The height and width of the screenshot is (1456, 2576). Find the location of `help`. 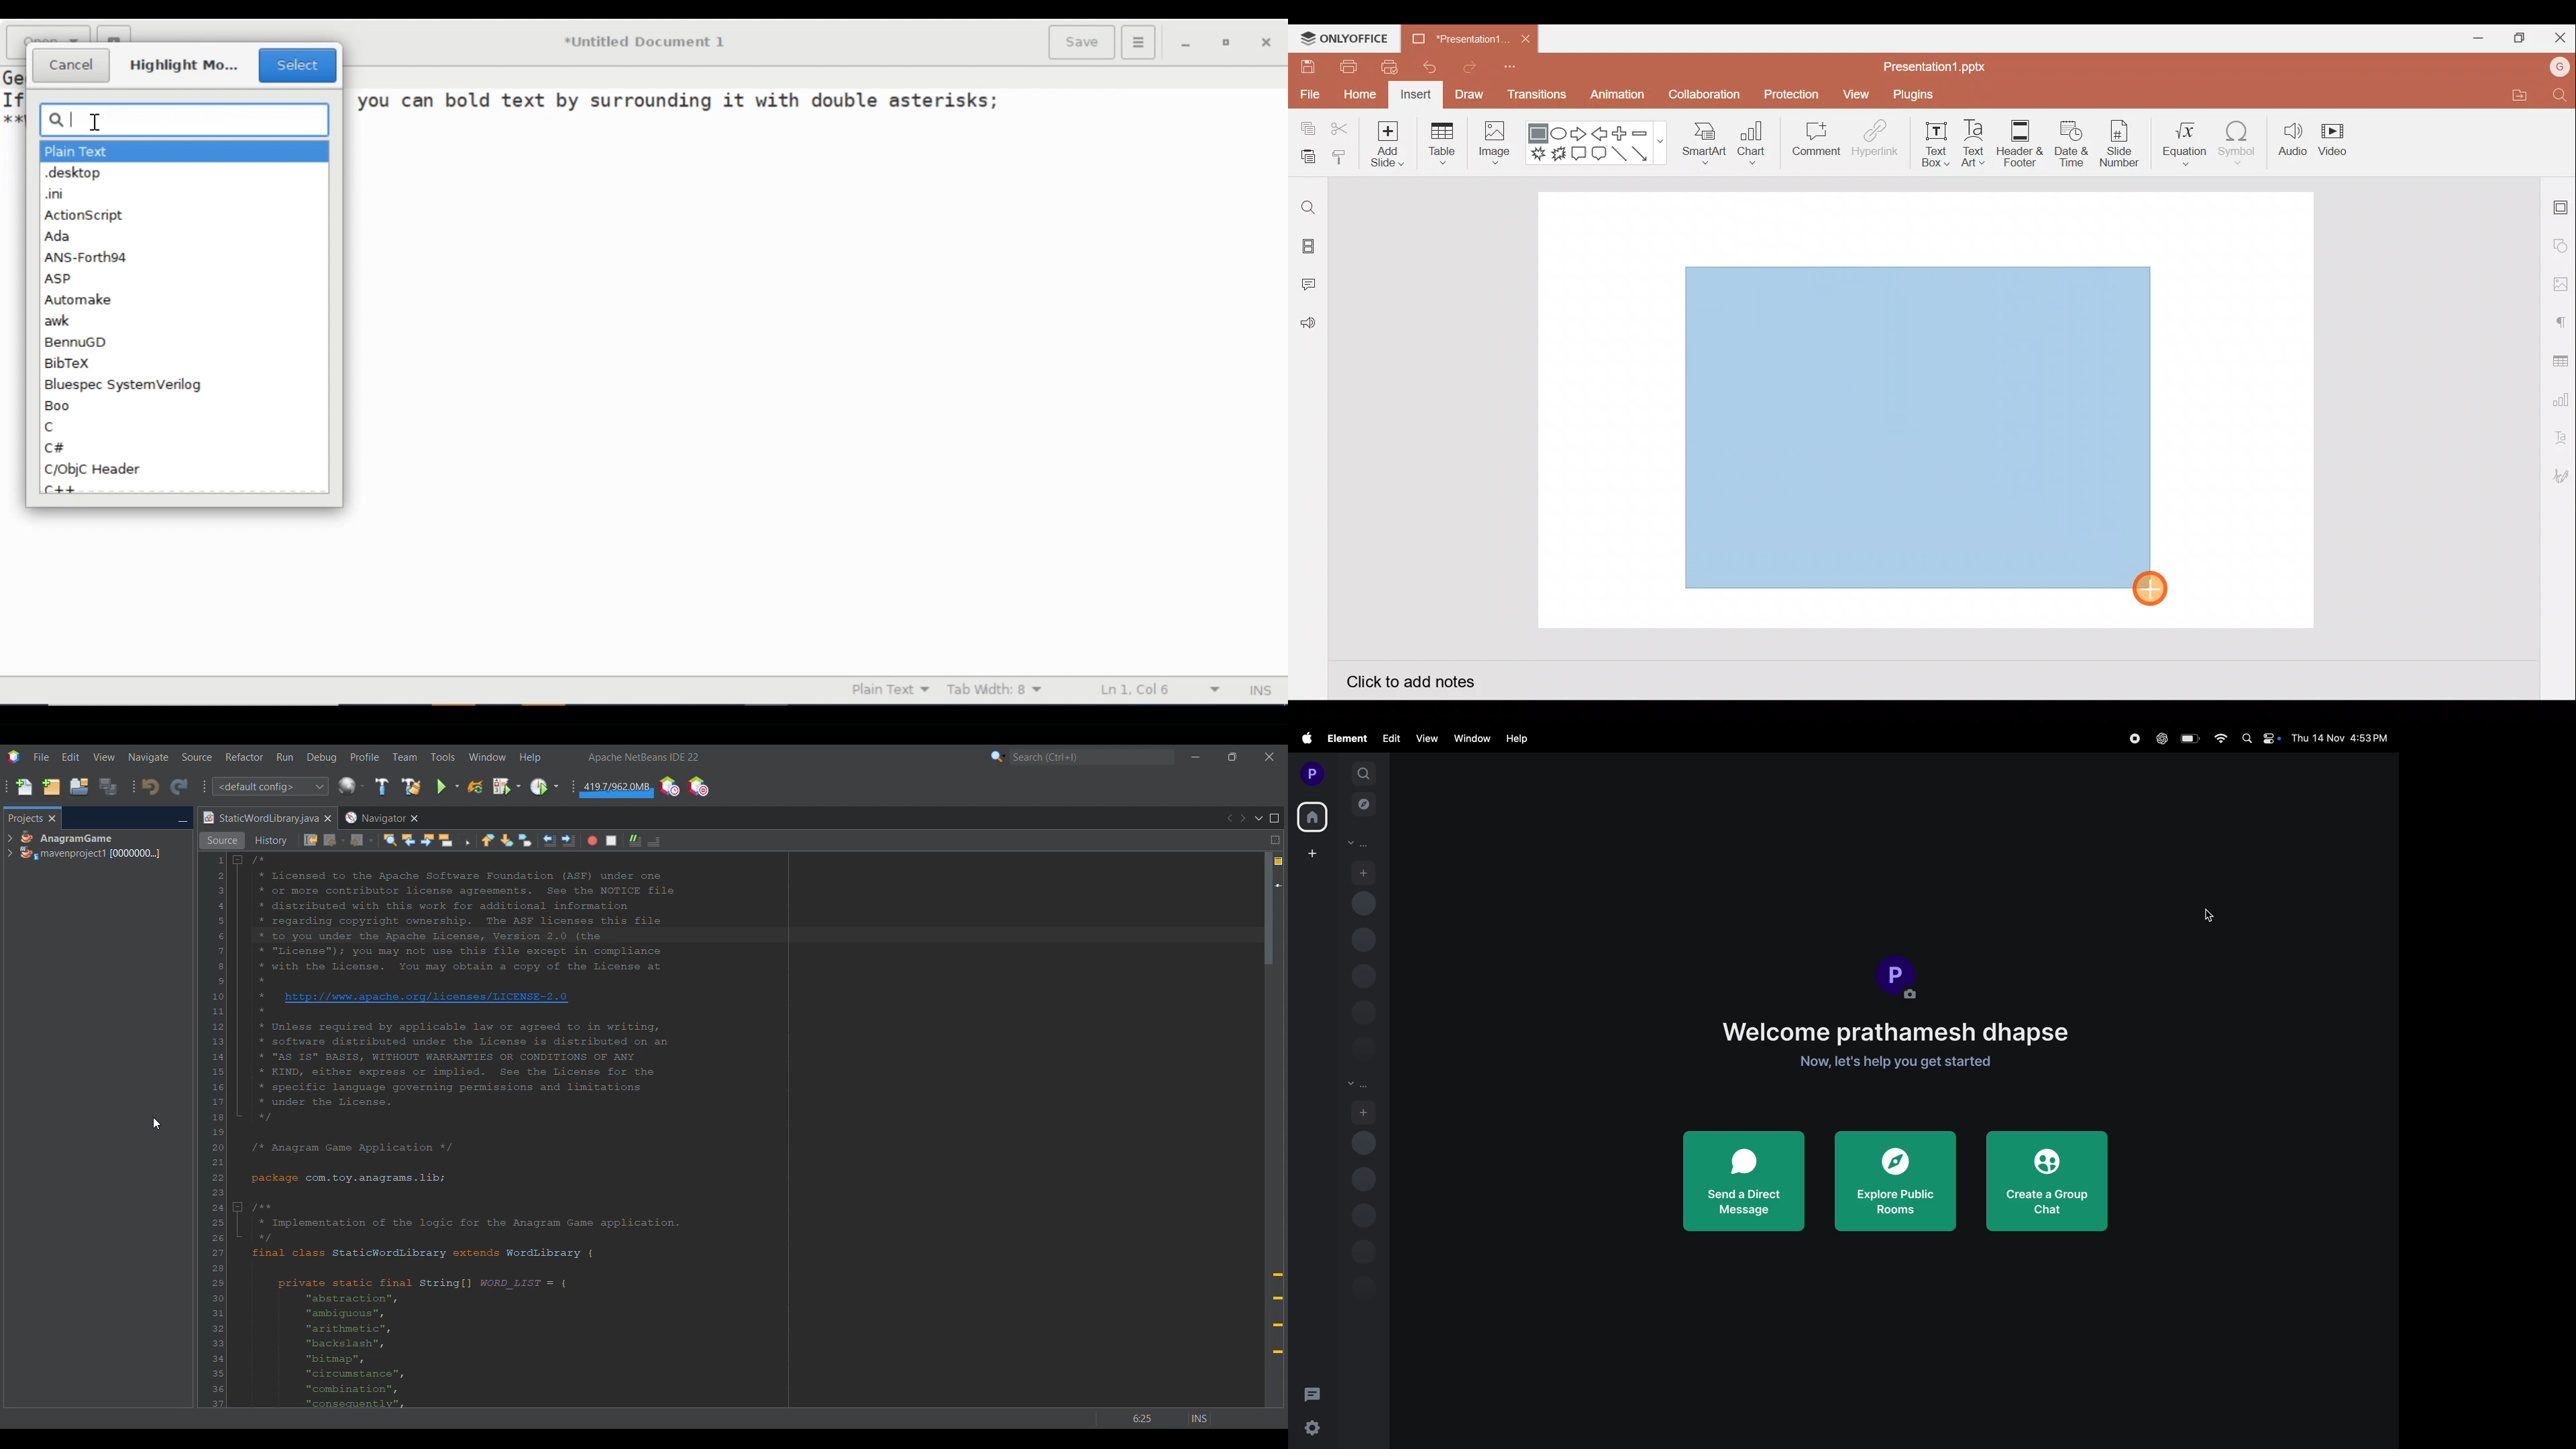

help is located at coordinates (1521, 737).